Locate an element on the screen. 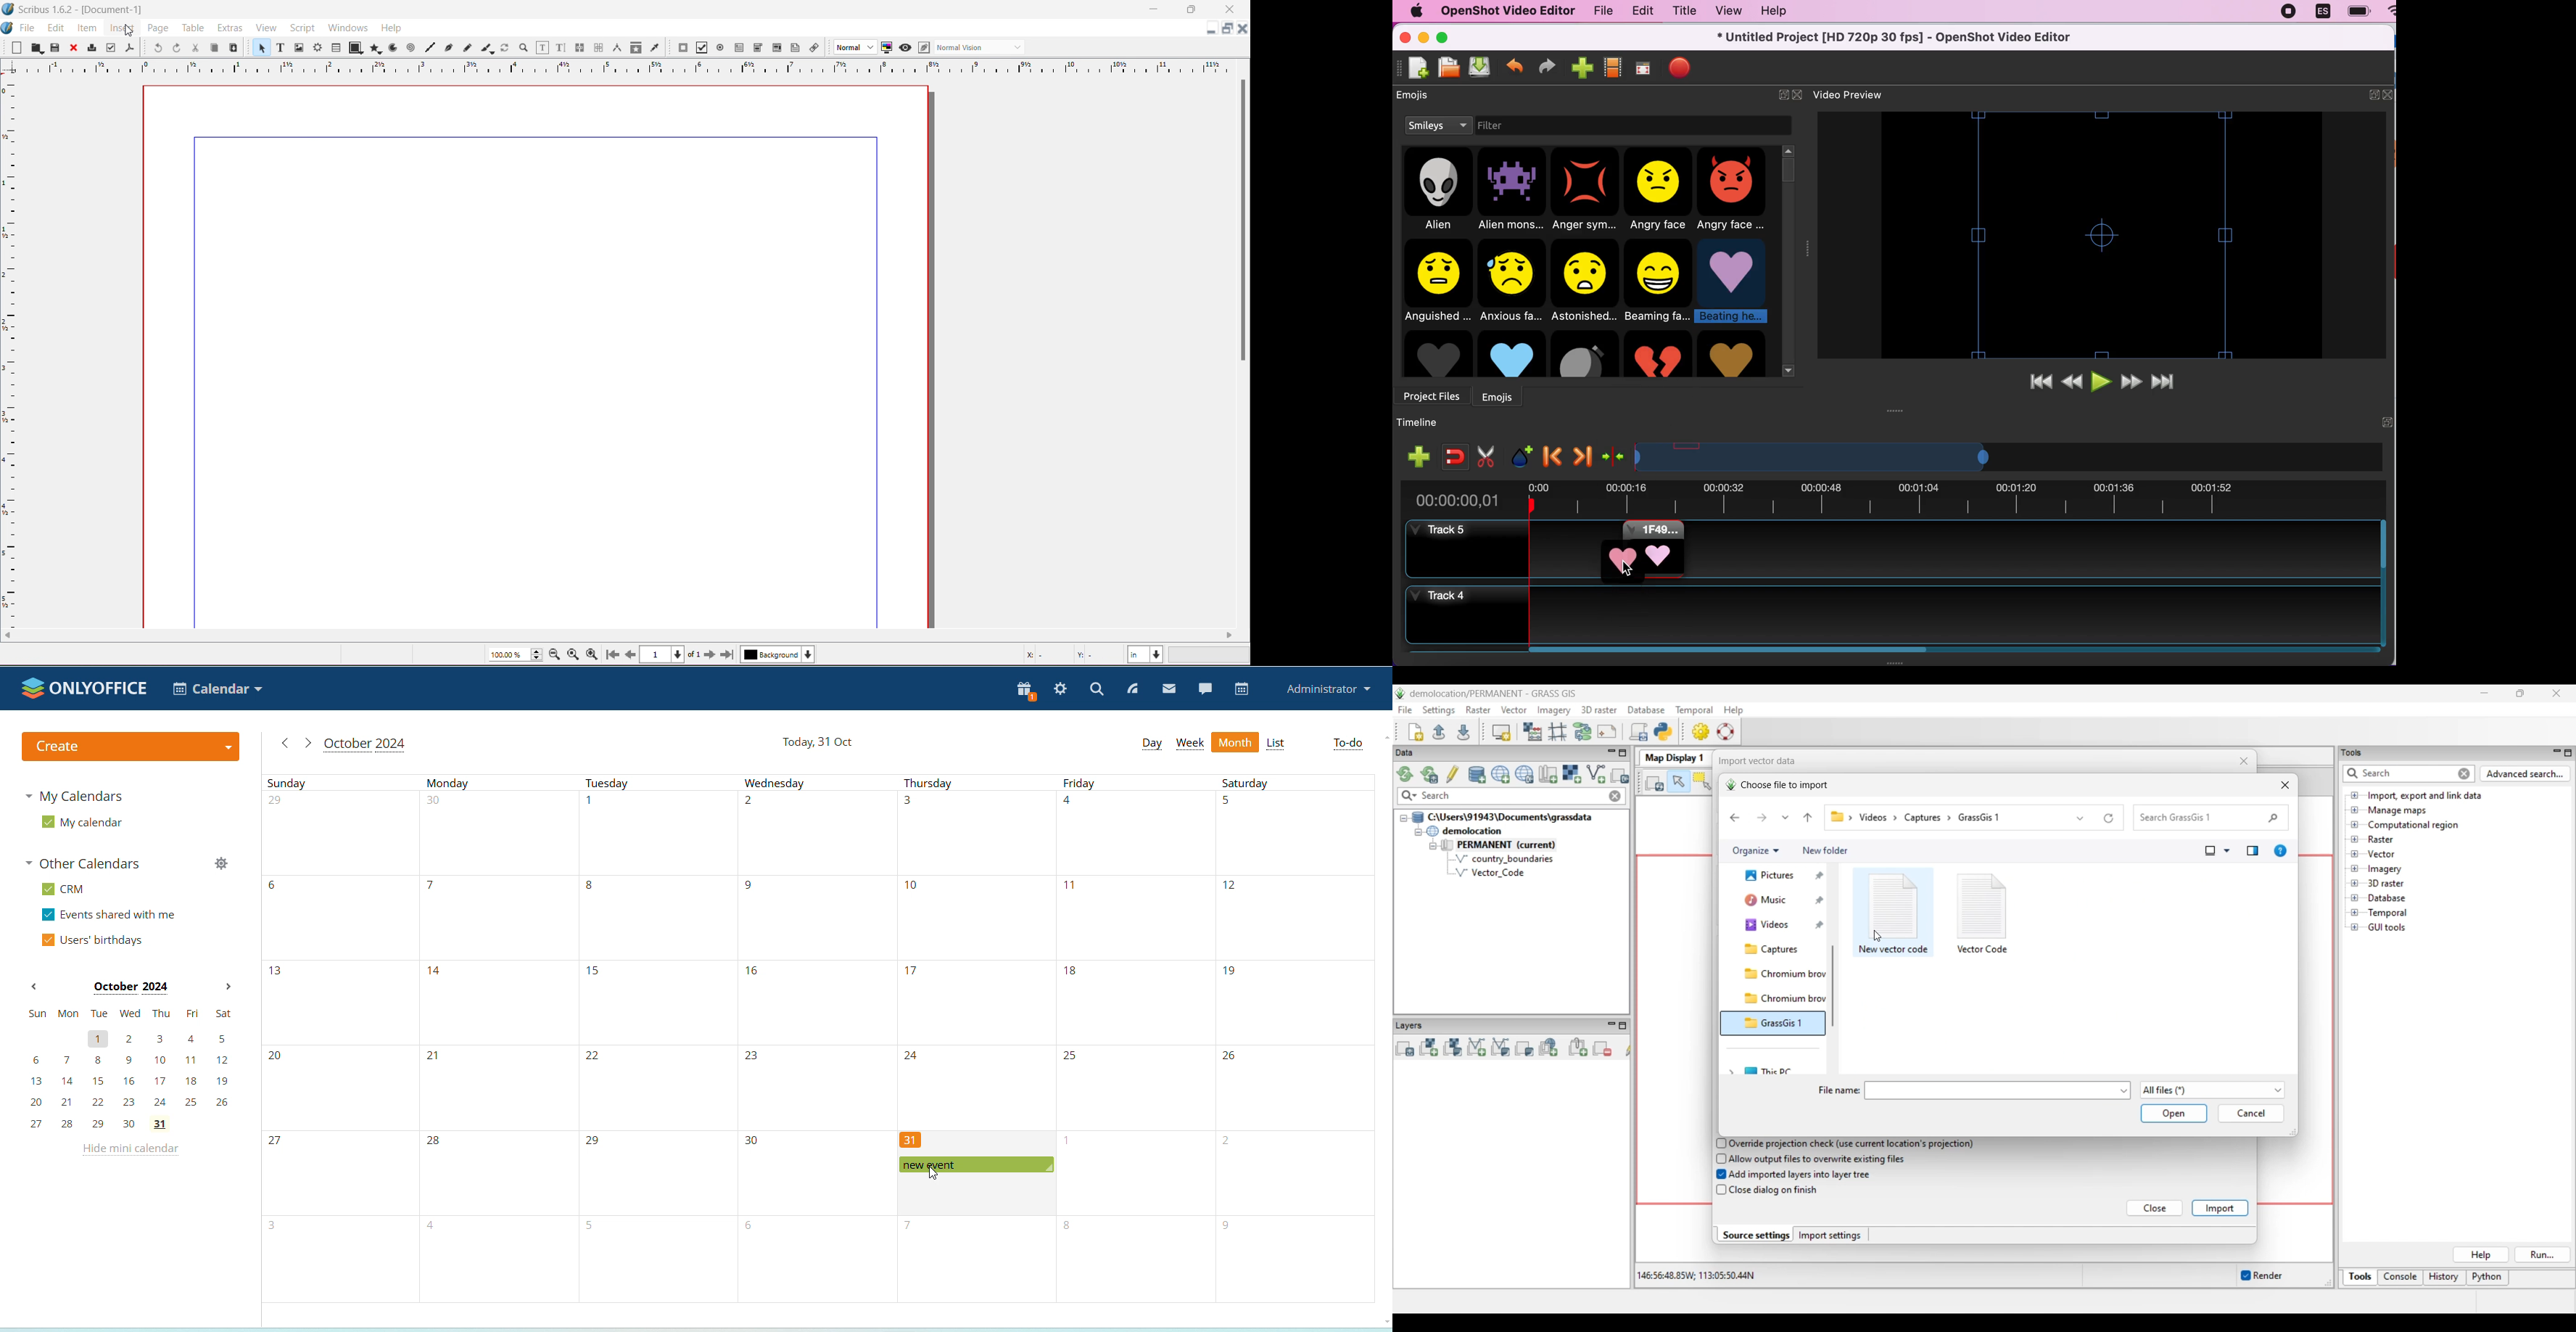 The image size is (2576, 1344). timeline is located at coordinates (1422, 423).